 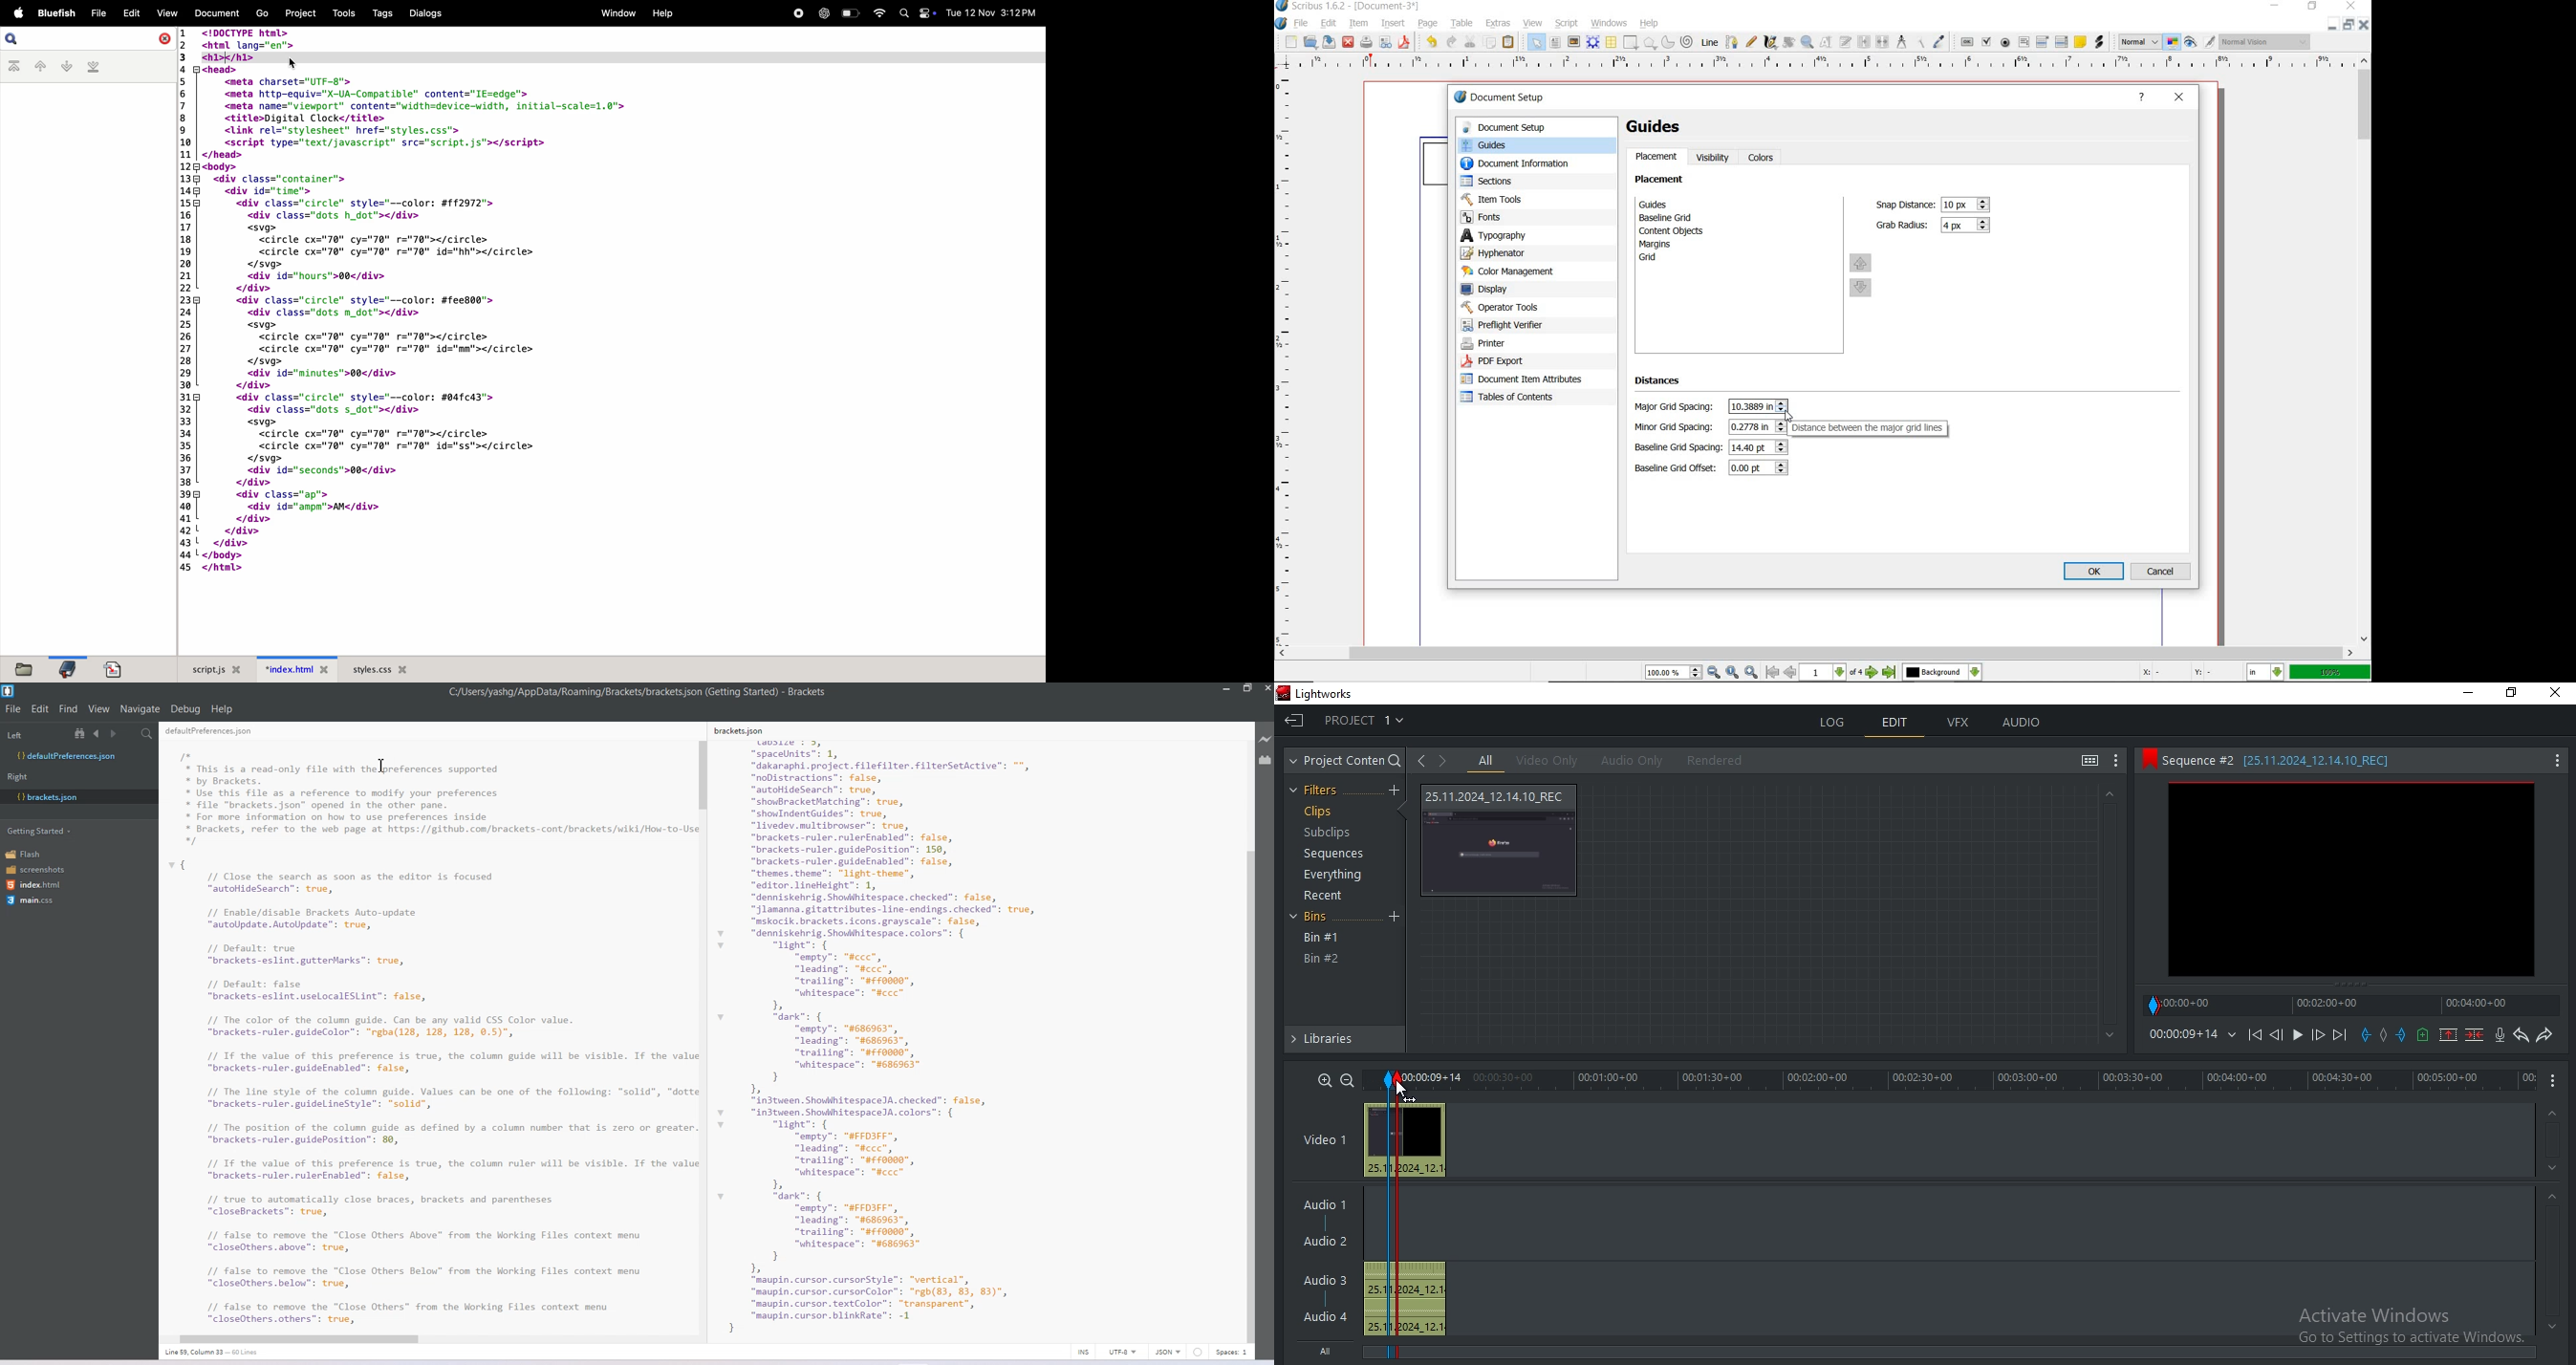 What do you see at coordinates (2107, 1035) in the screenshot?
I see `Bottom` at bounding box center [2107, 1035].